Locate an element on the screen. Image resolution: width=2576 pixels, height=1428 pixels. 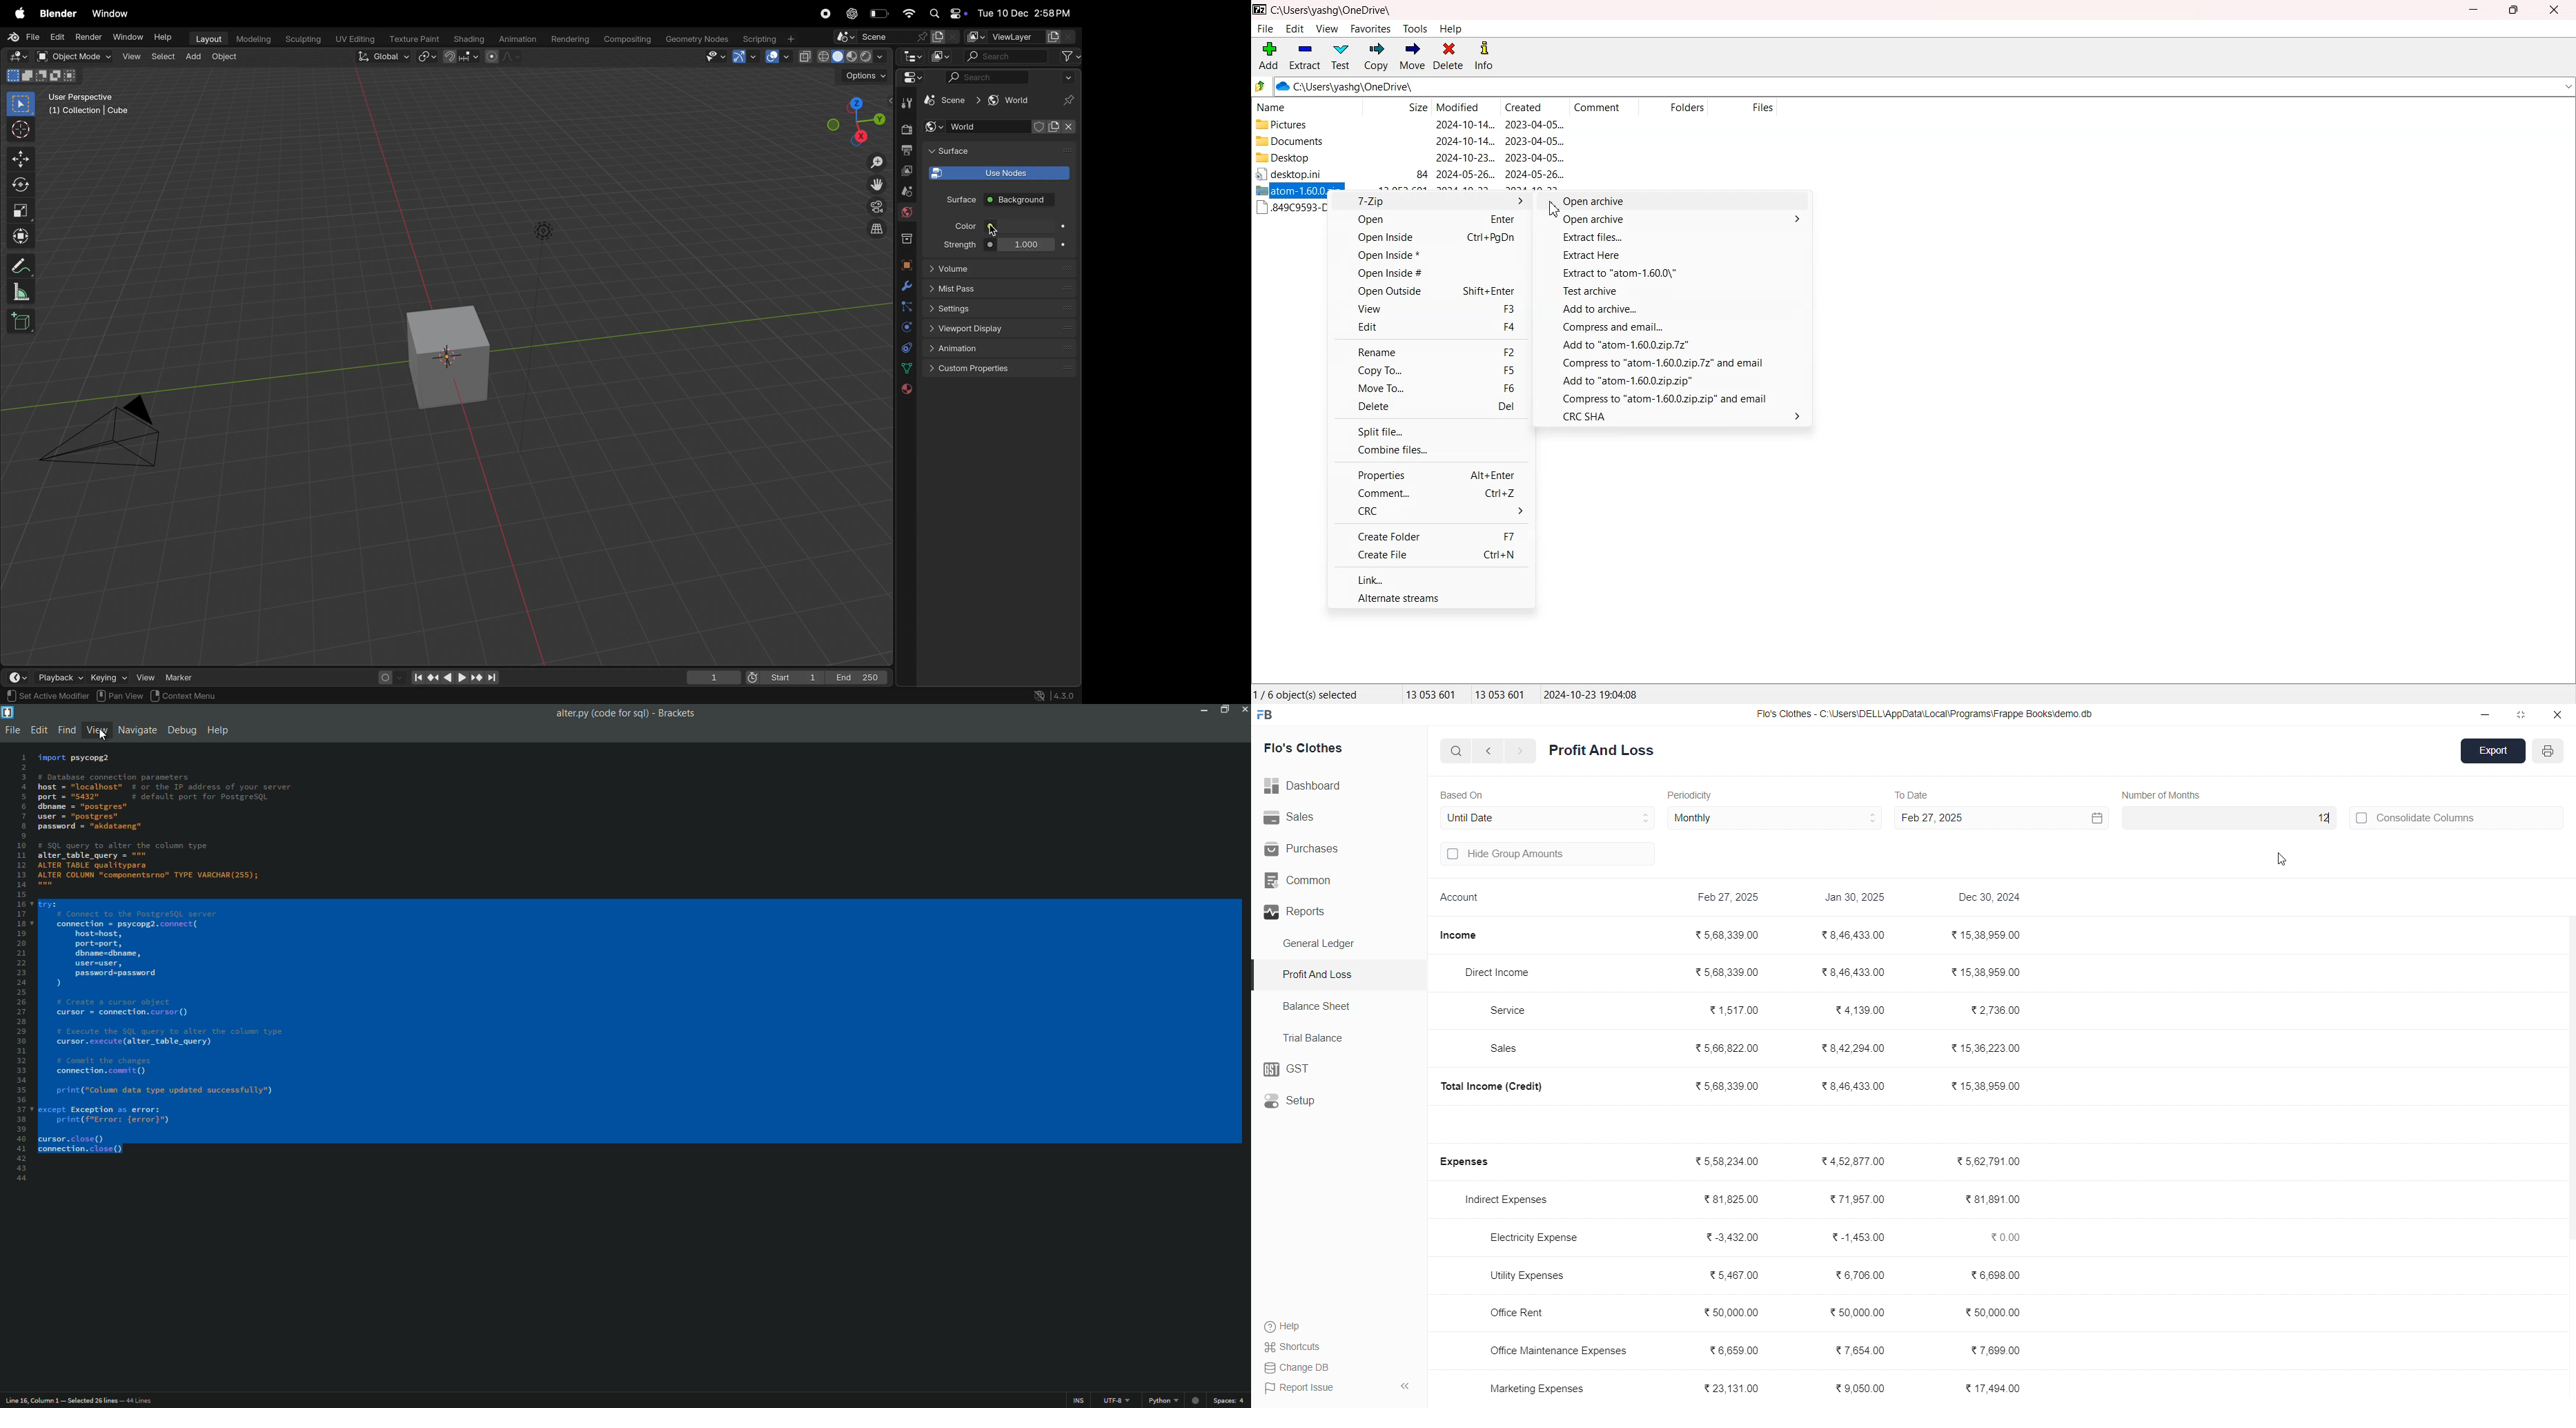
rotate is located at coordinates (23, 183).